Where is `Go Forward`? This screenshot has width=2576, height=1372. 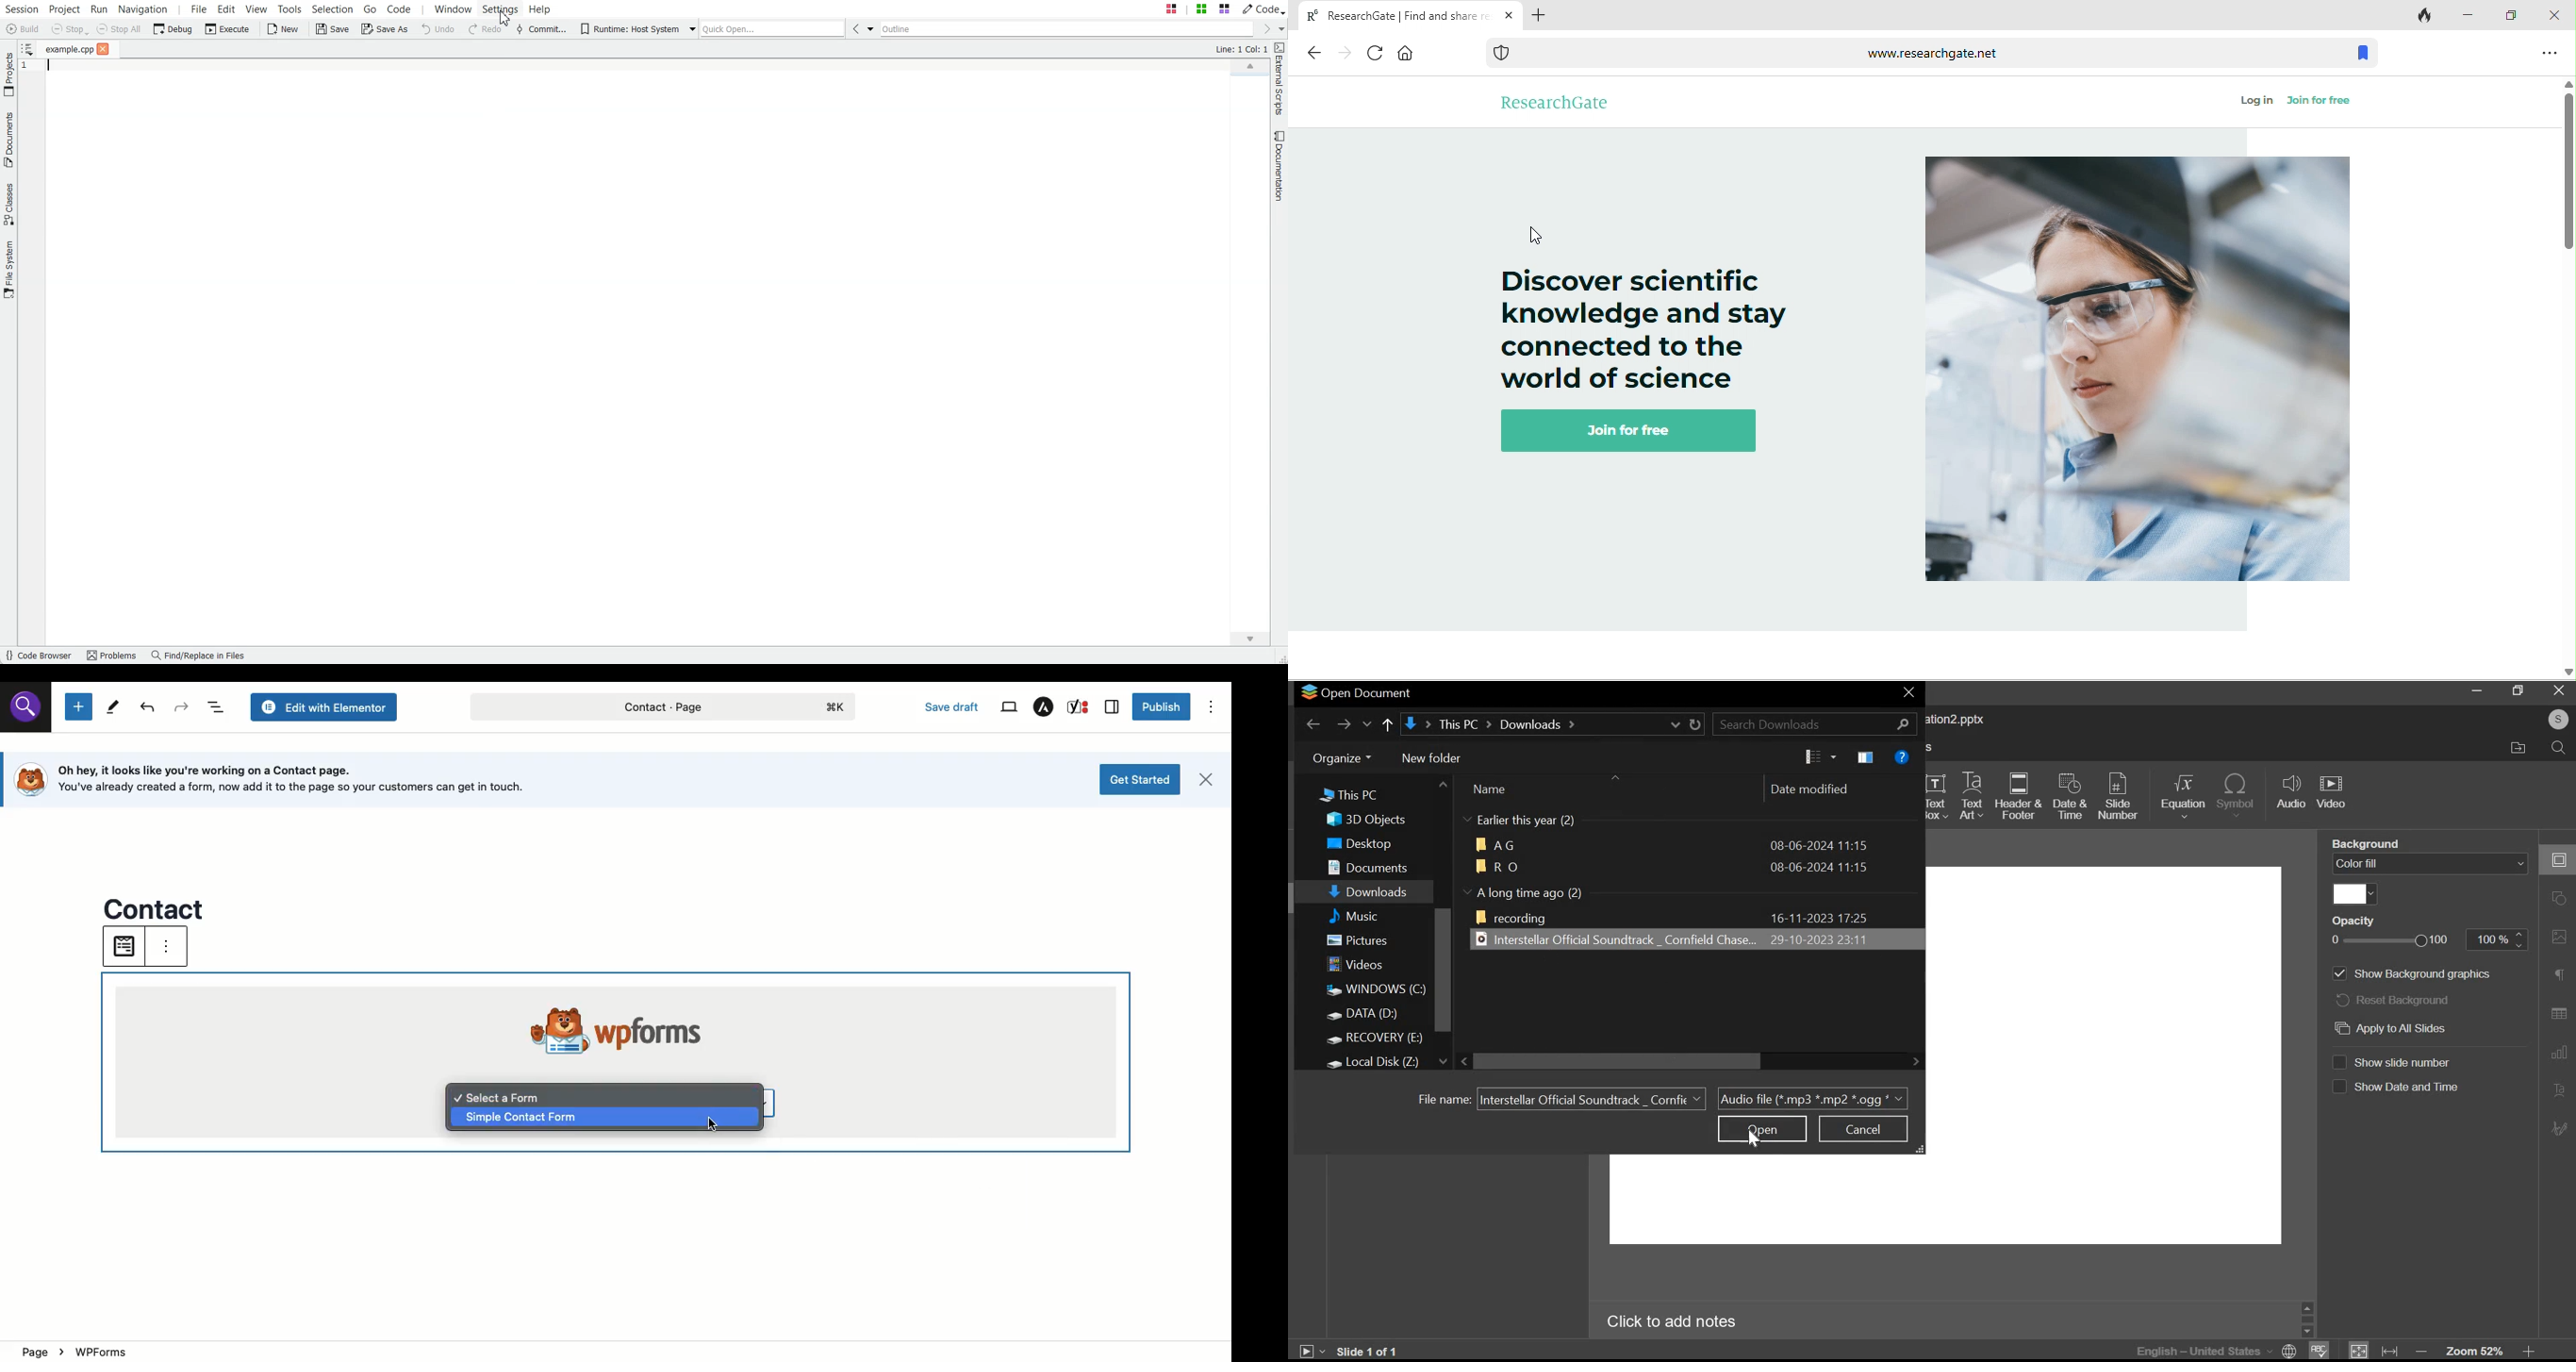
Go Forward is located at coordinates (1264, 30).